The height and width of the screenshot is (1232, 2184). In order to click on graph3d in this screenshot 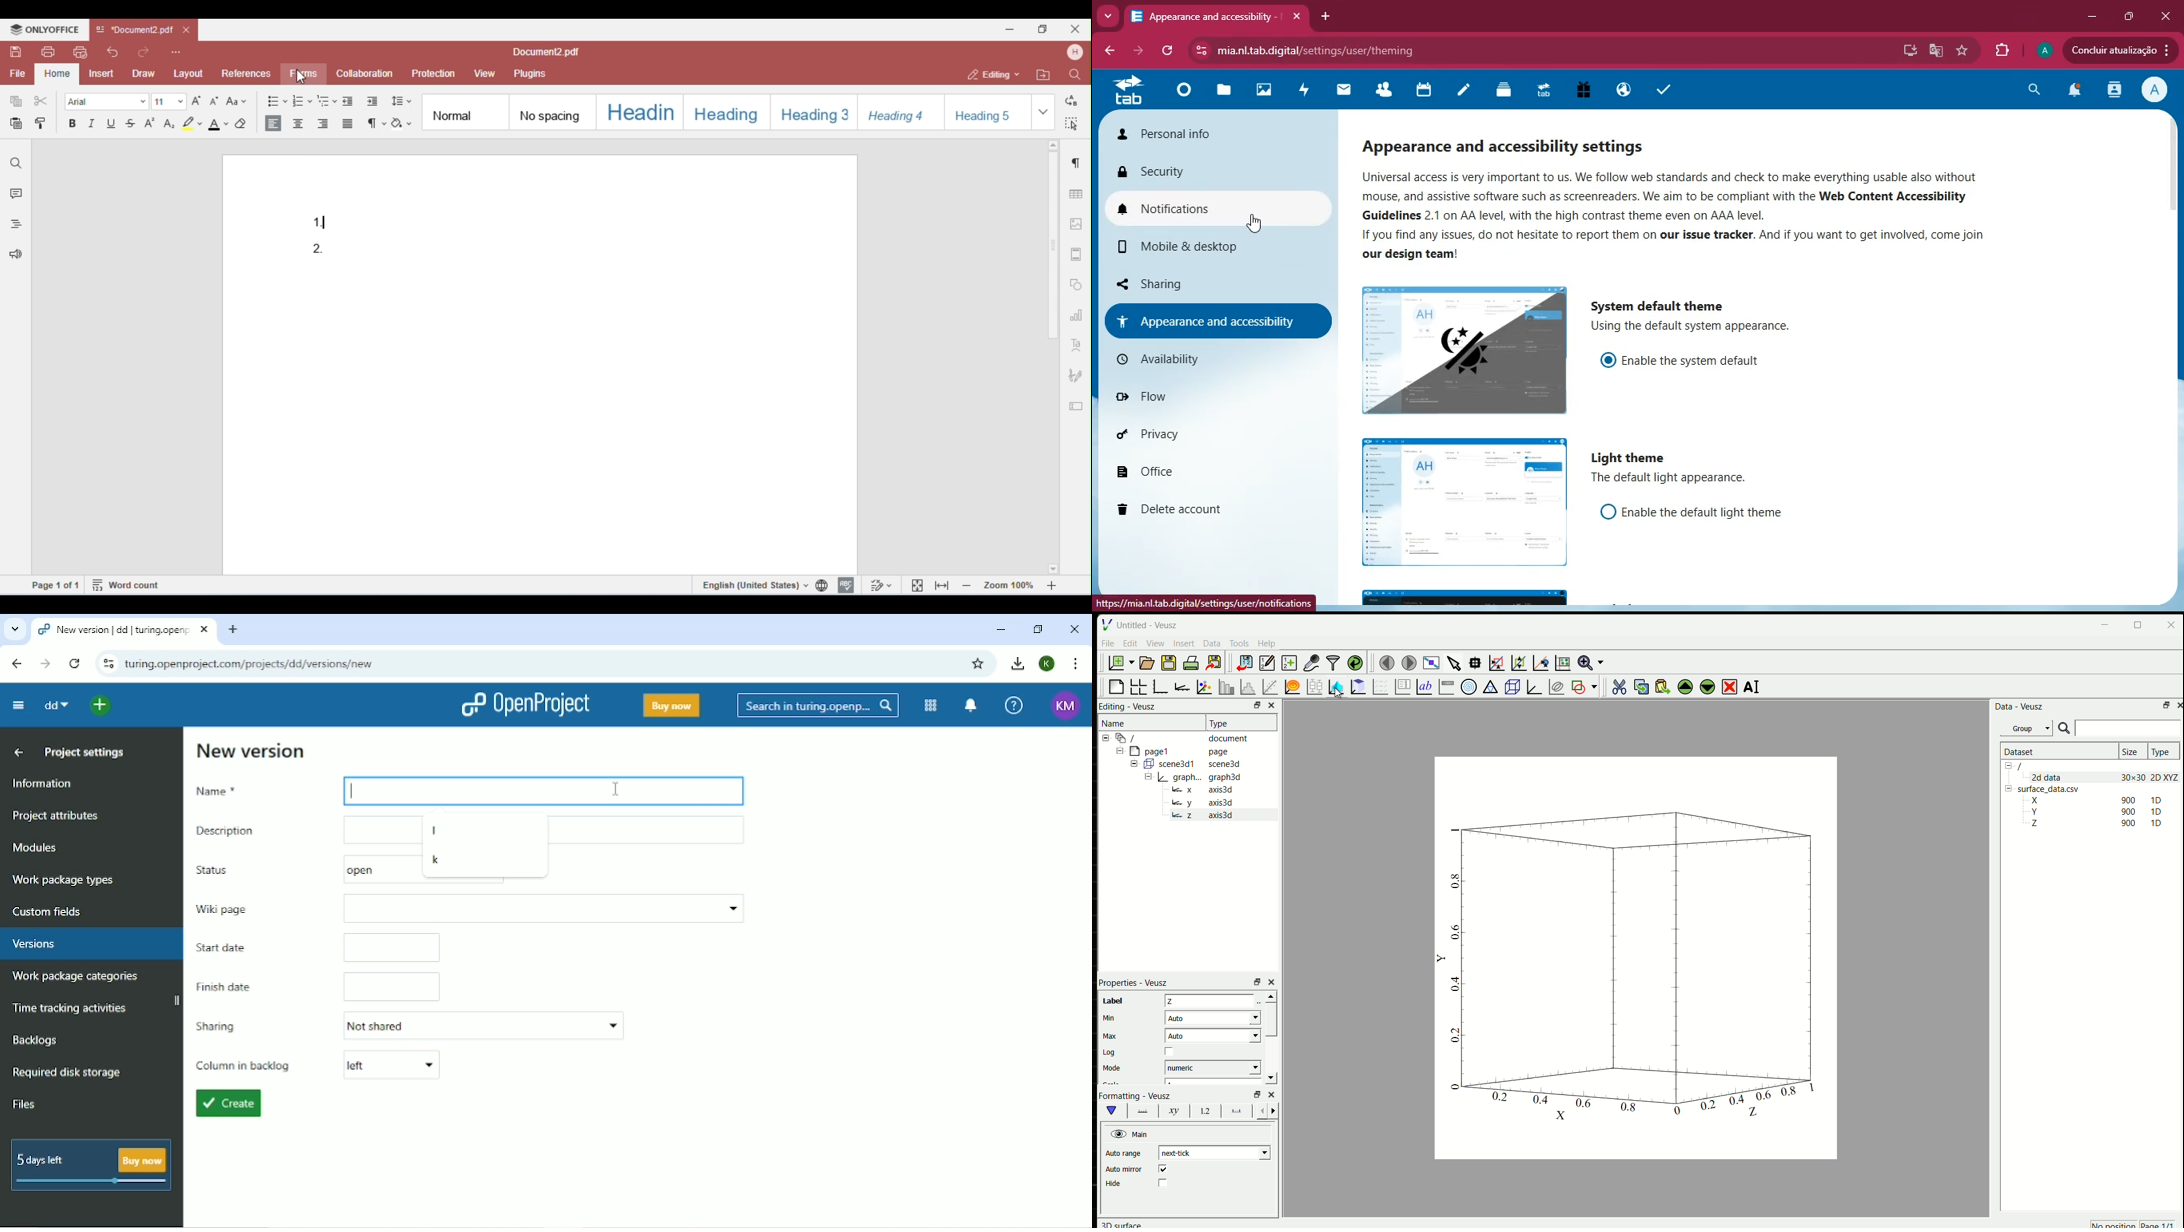, I will do `click(1227, 778)`.